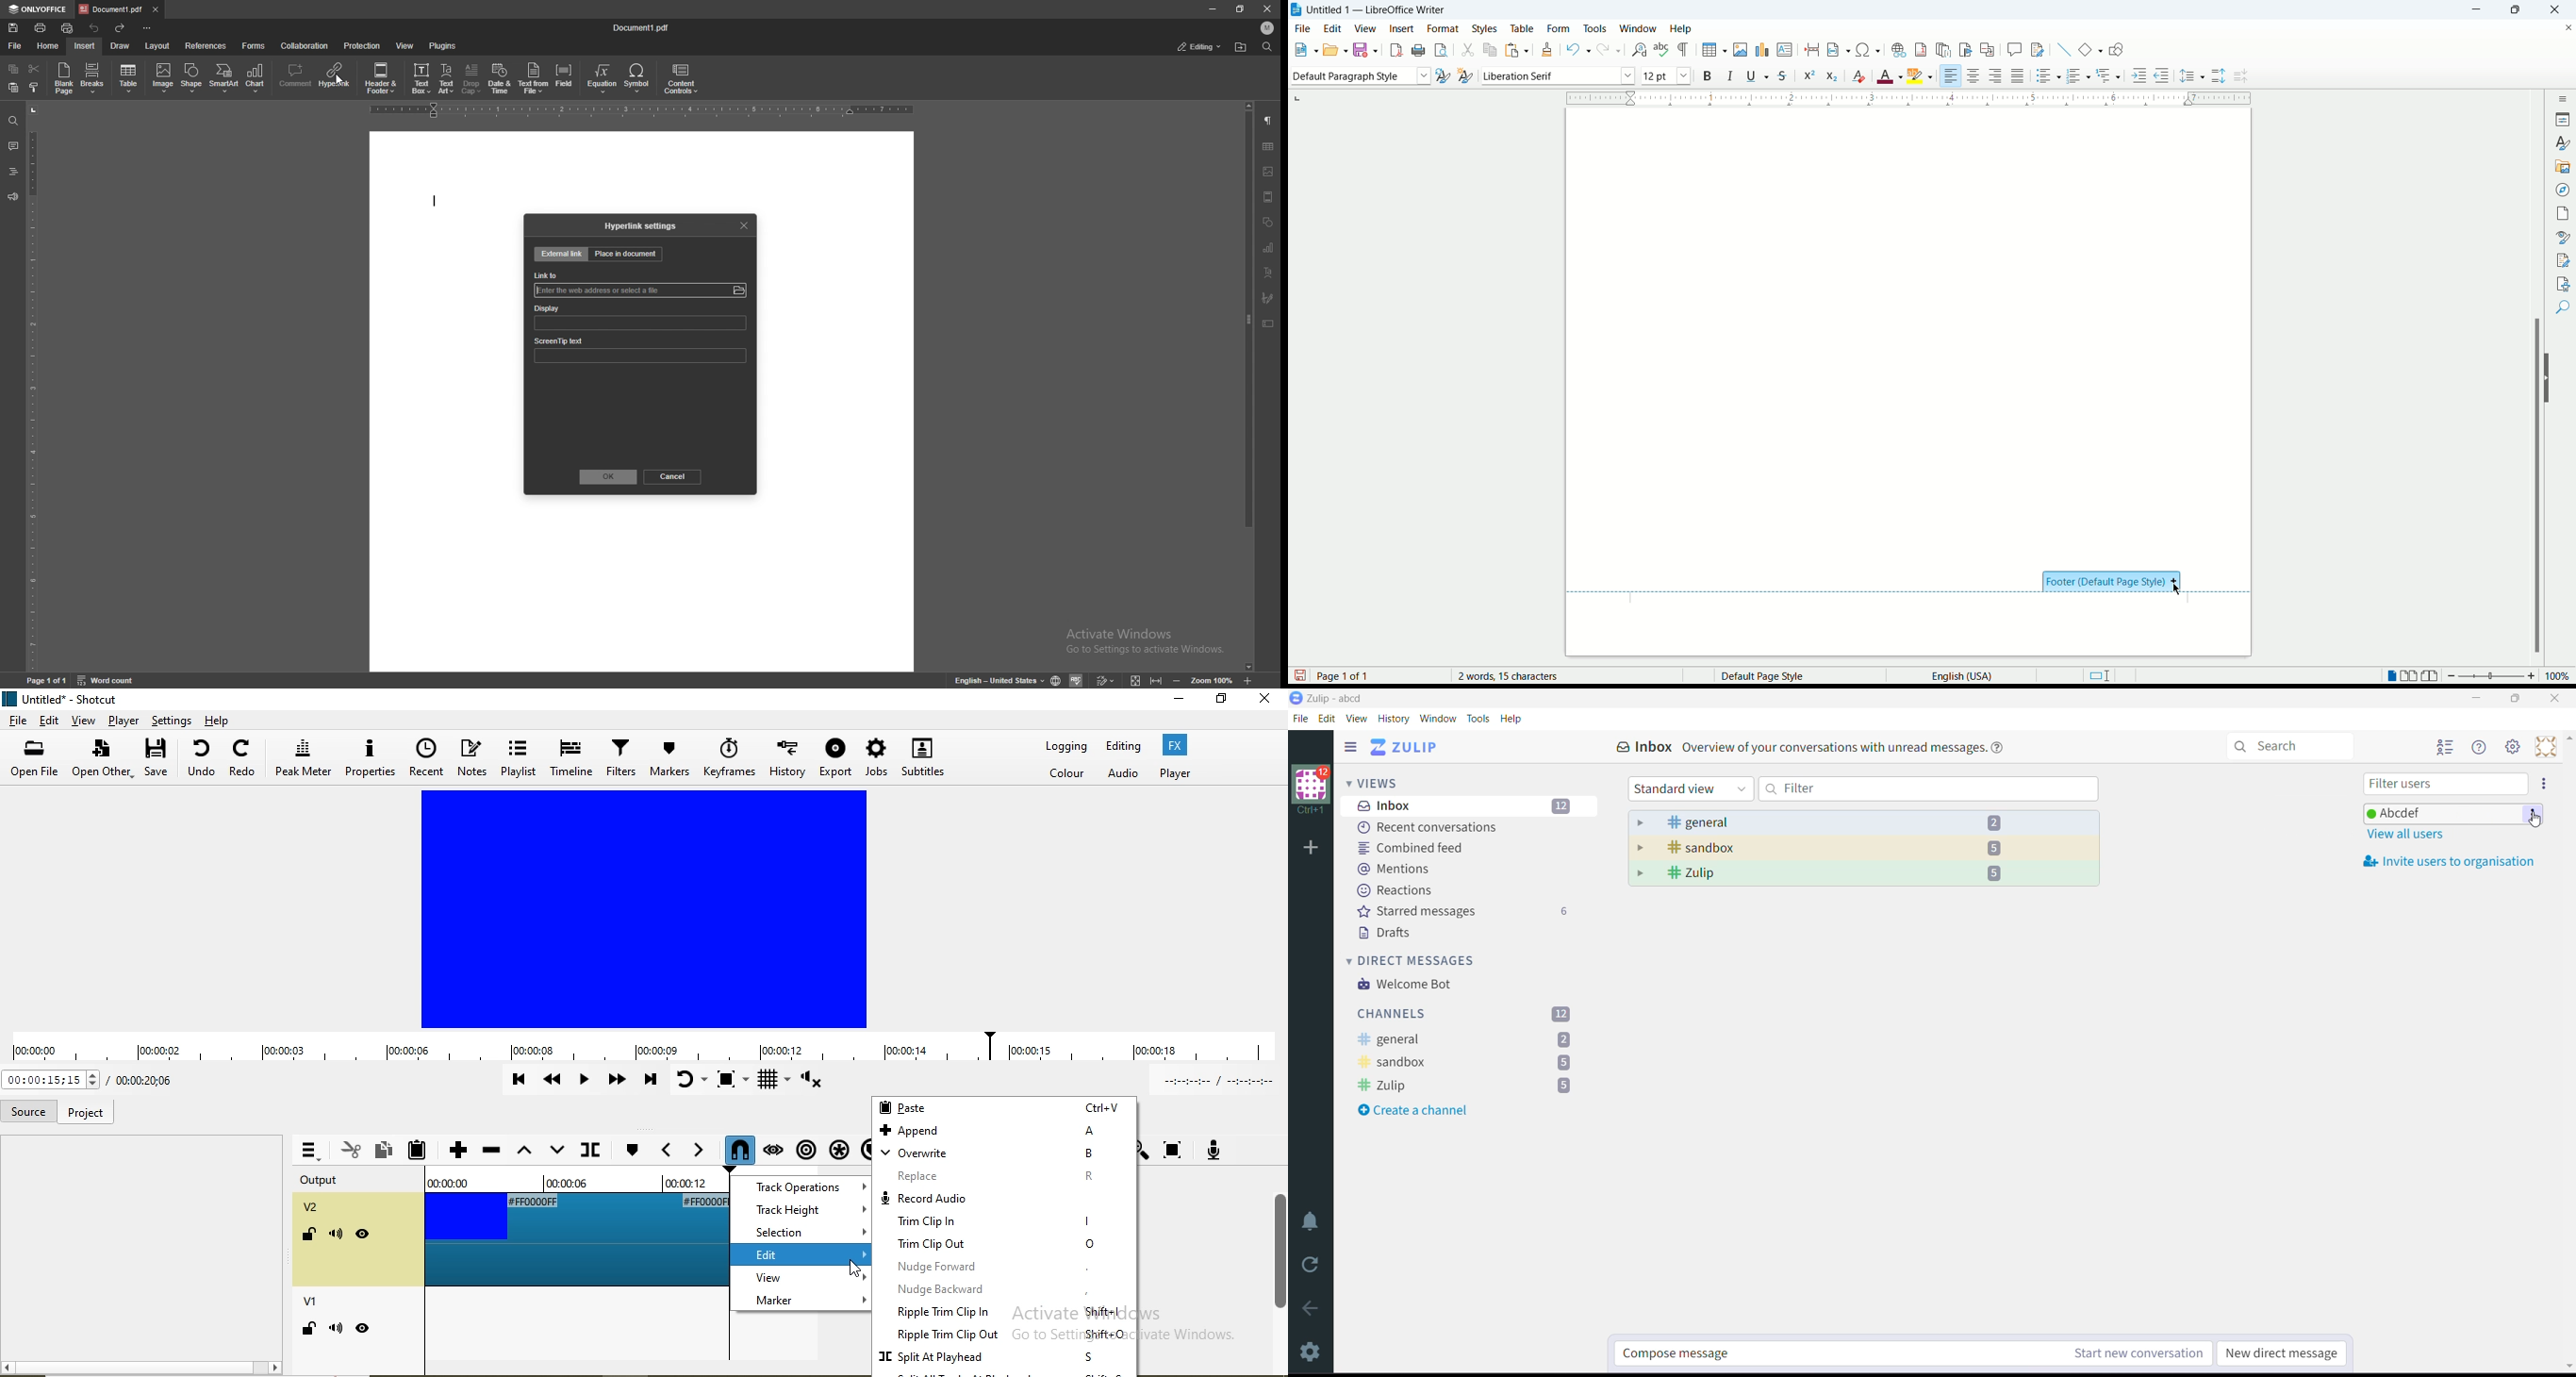  What do you see at coordinates (2412, 677) in the screenshot?
I see `double page view` at bounding box center [2412, 677].